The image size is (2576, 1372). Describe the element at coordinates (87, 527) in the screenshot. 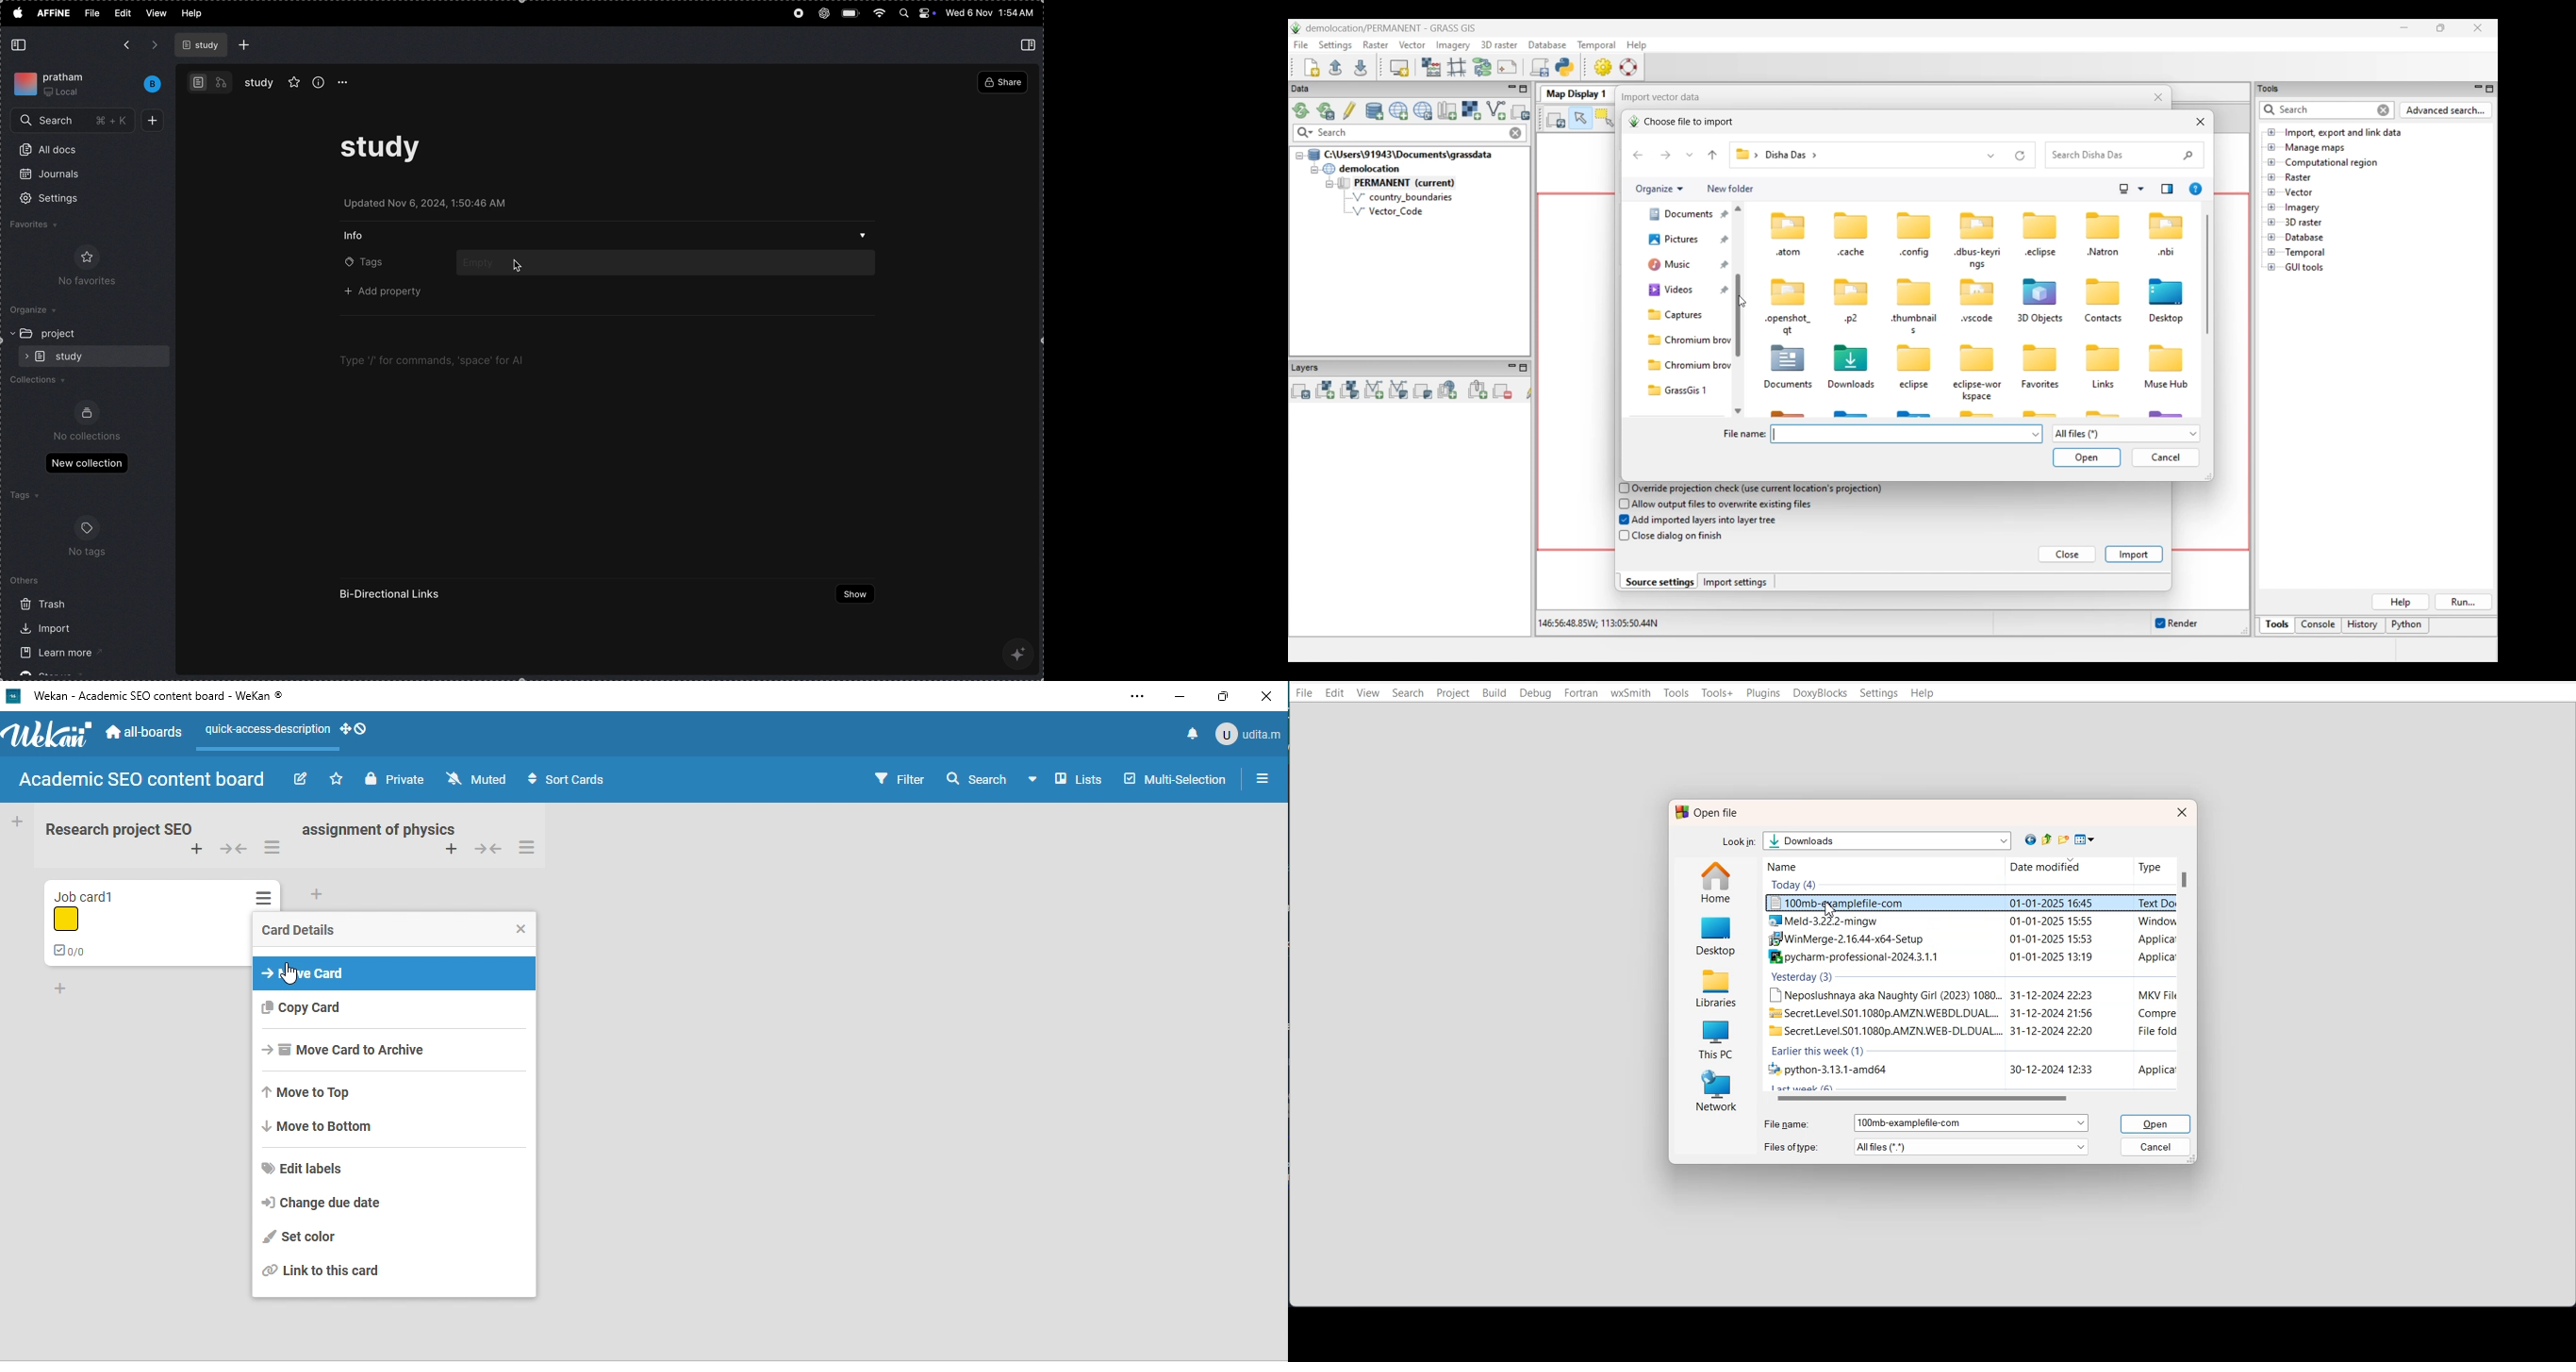

I see `tags logo` at that location.